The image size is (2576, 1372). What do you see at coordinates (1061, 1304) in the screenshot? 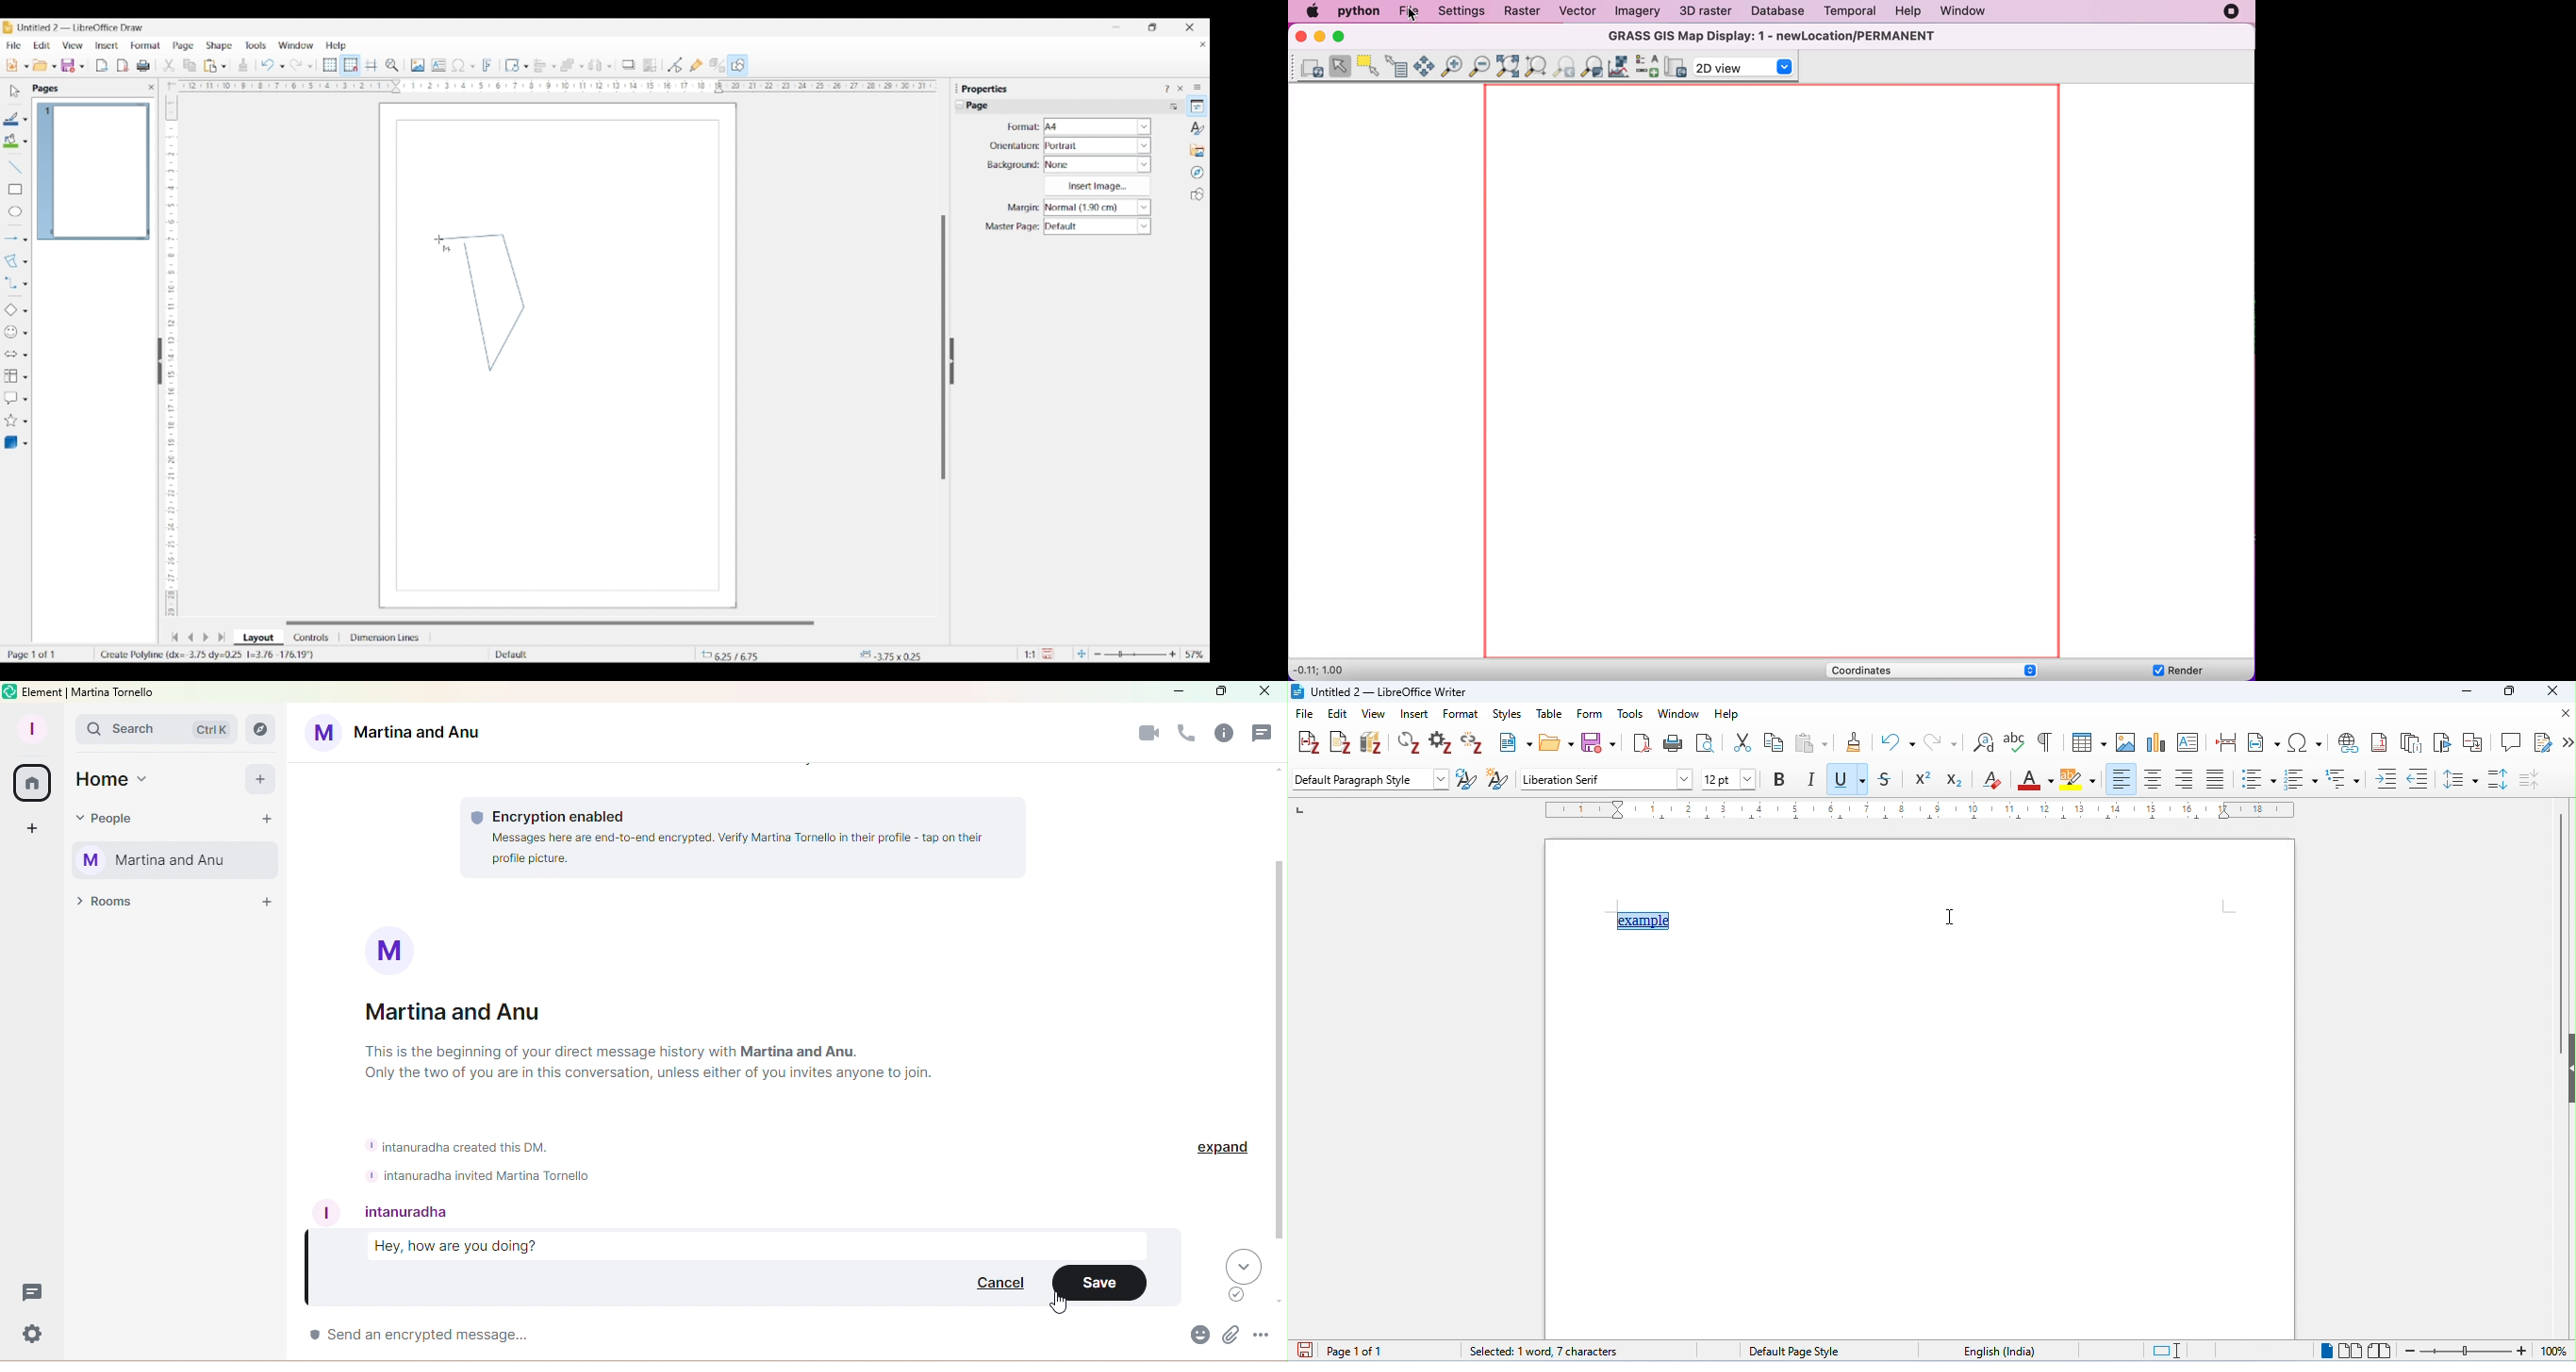
I see `Pointer` at bounding box center [1061, 1304].